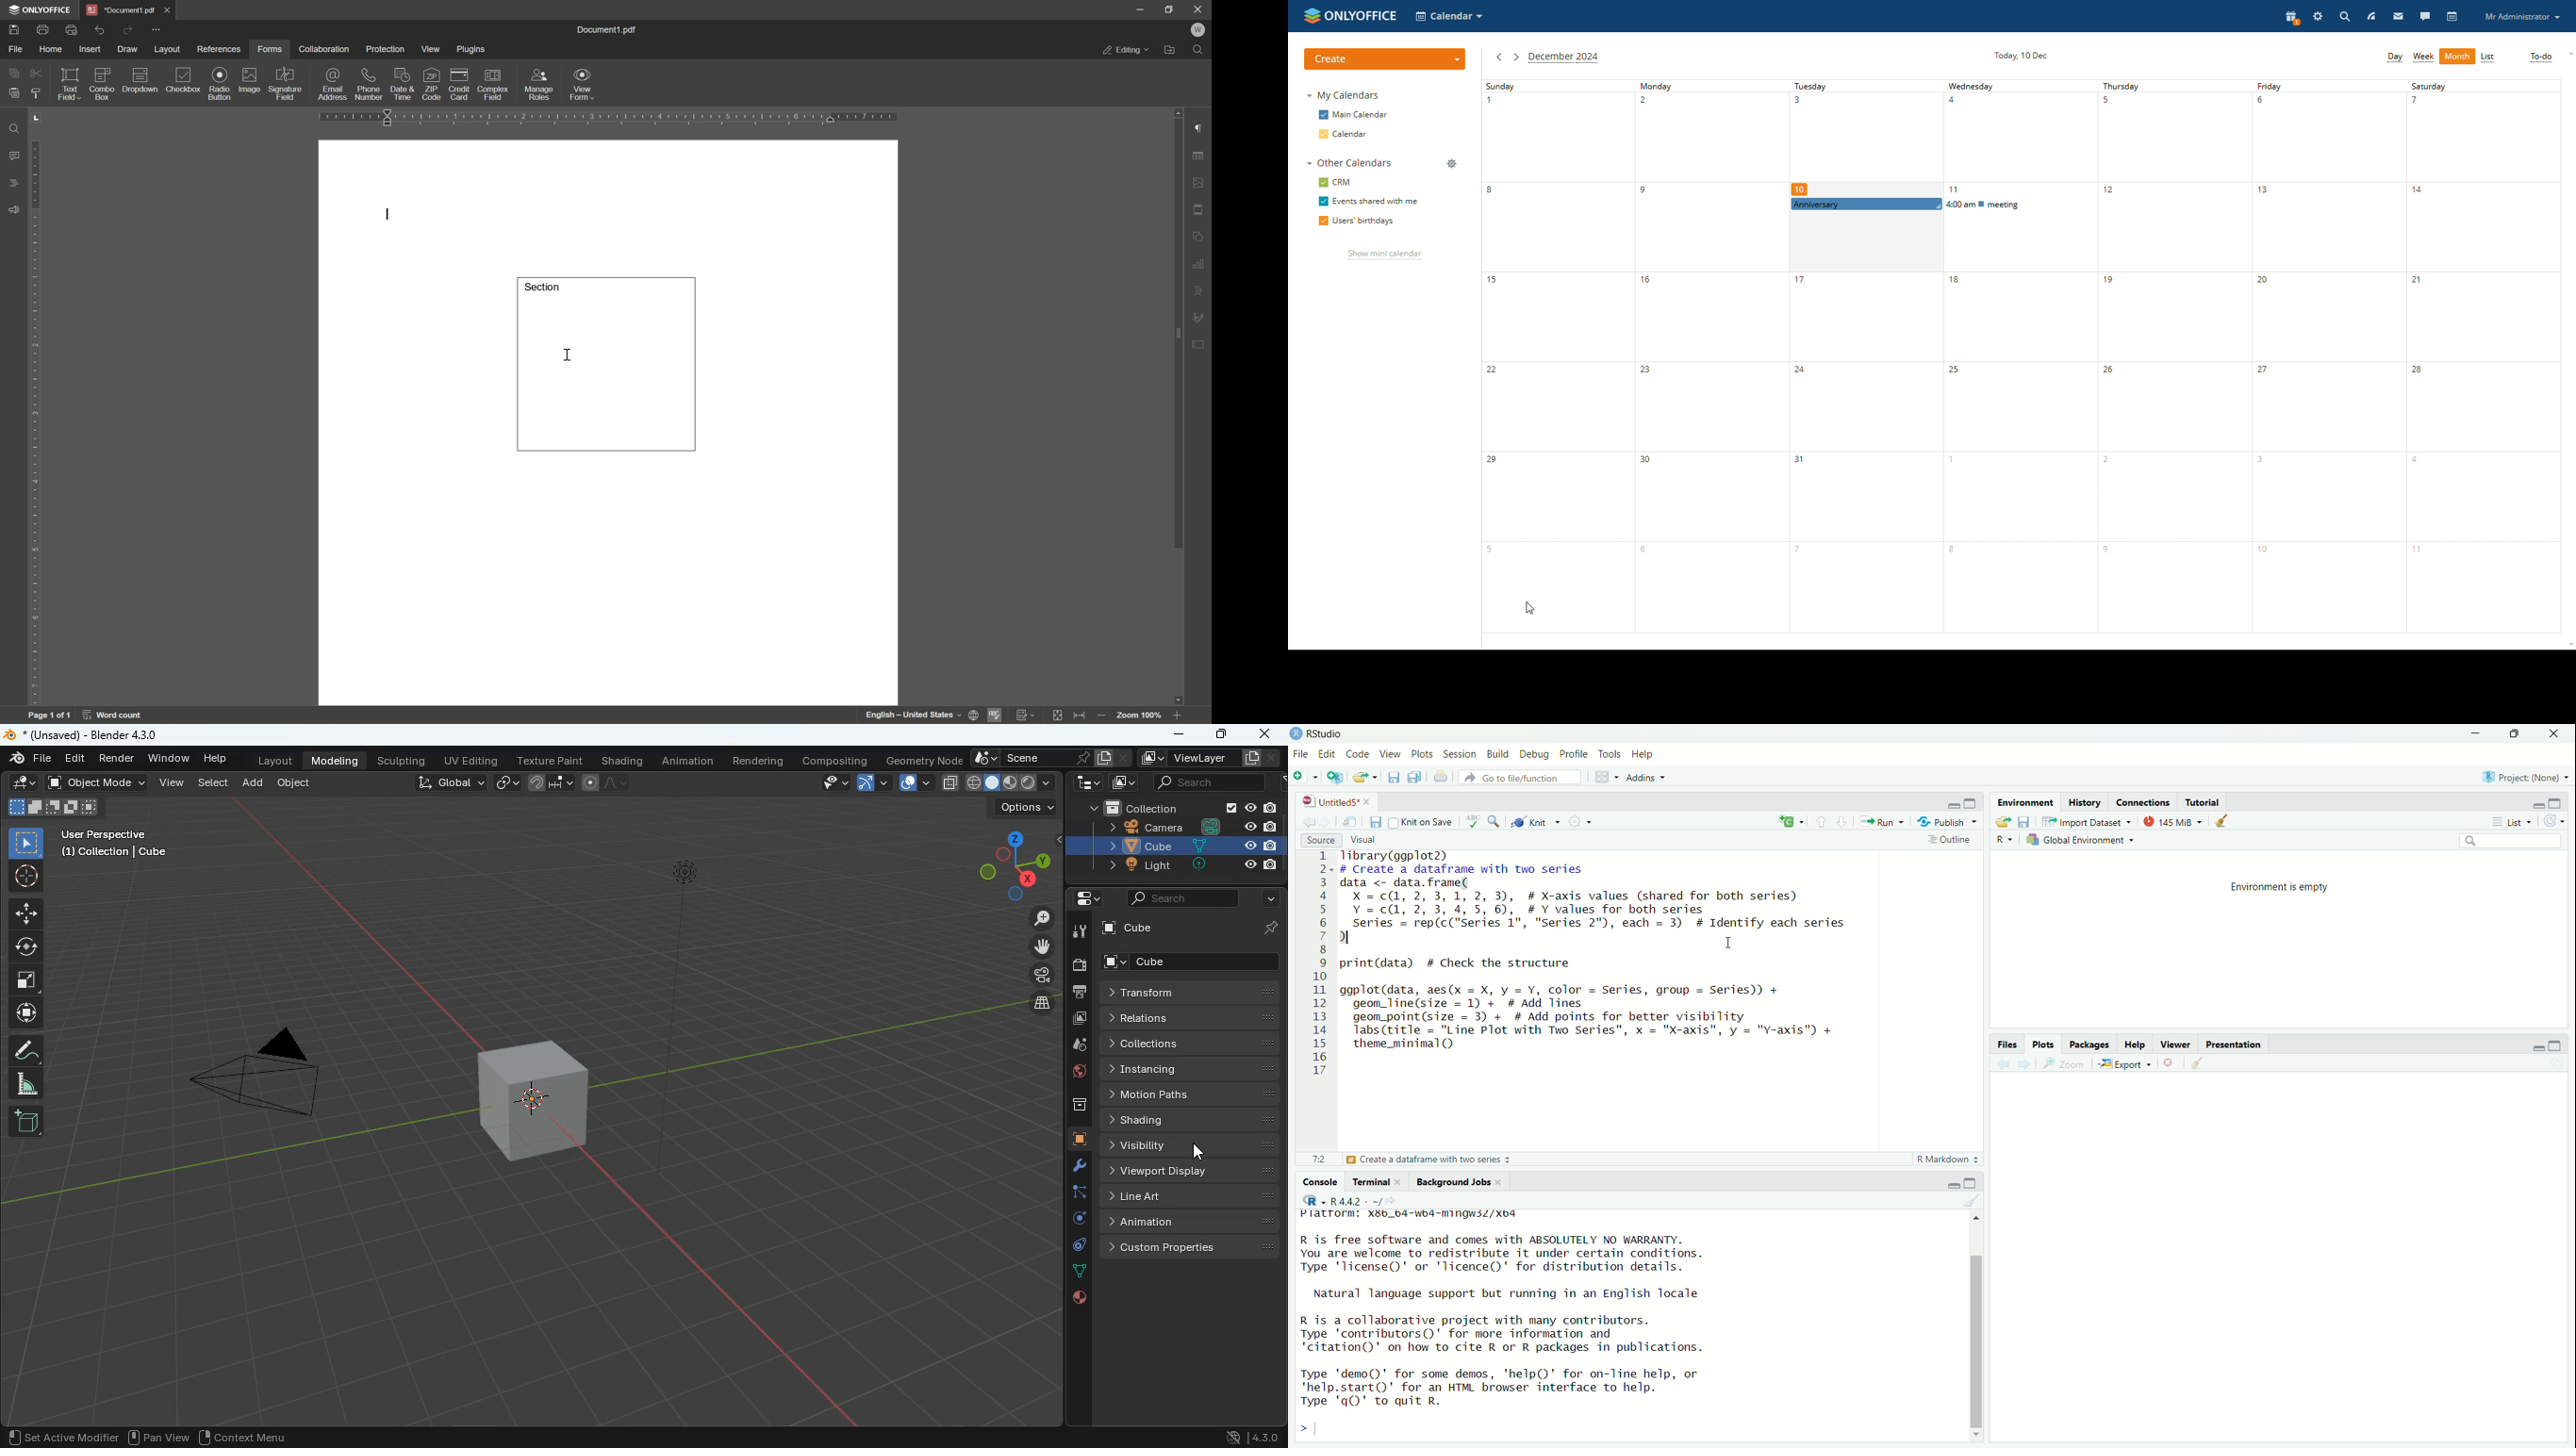 The width and height of the screenshot is (2576, 1456). What do you see at coordinates (1606, 778) in the screenshot?
I see `Workspace Pane` at bounding box center [1606, 778].